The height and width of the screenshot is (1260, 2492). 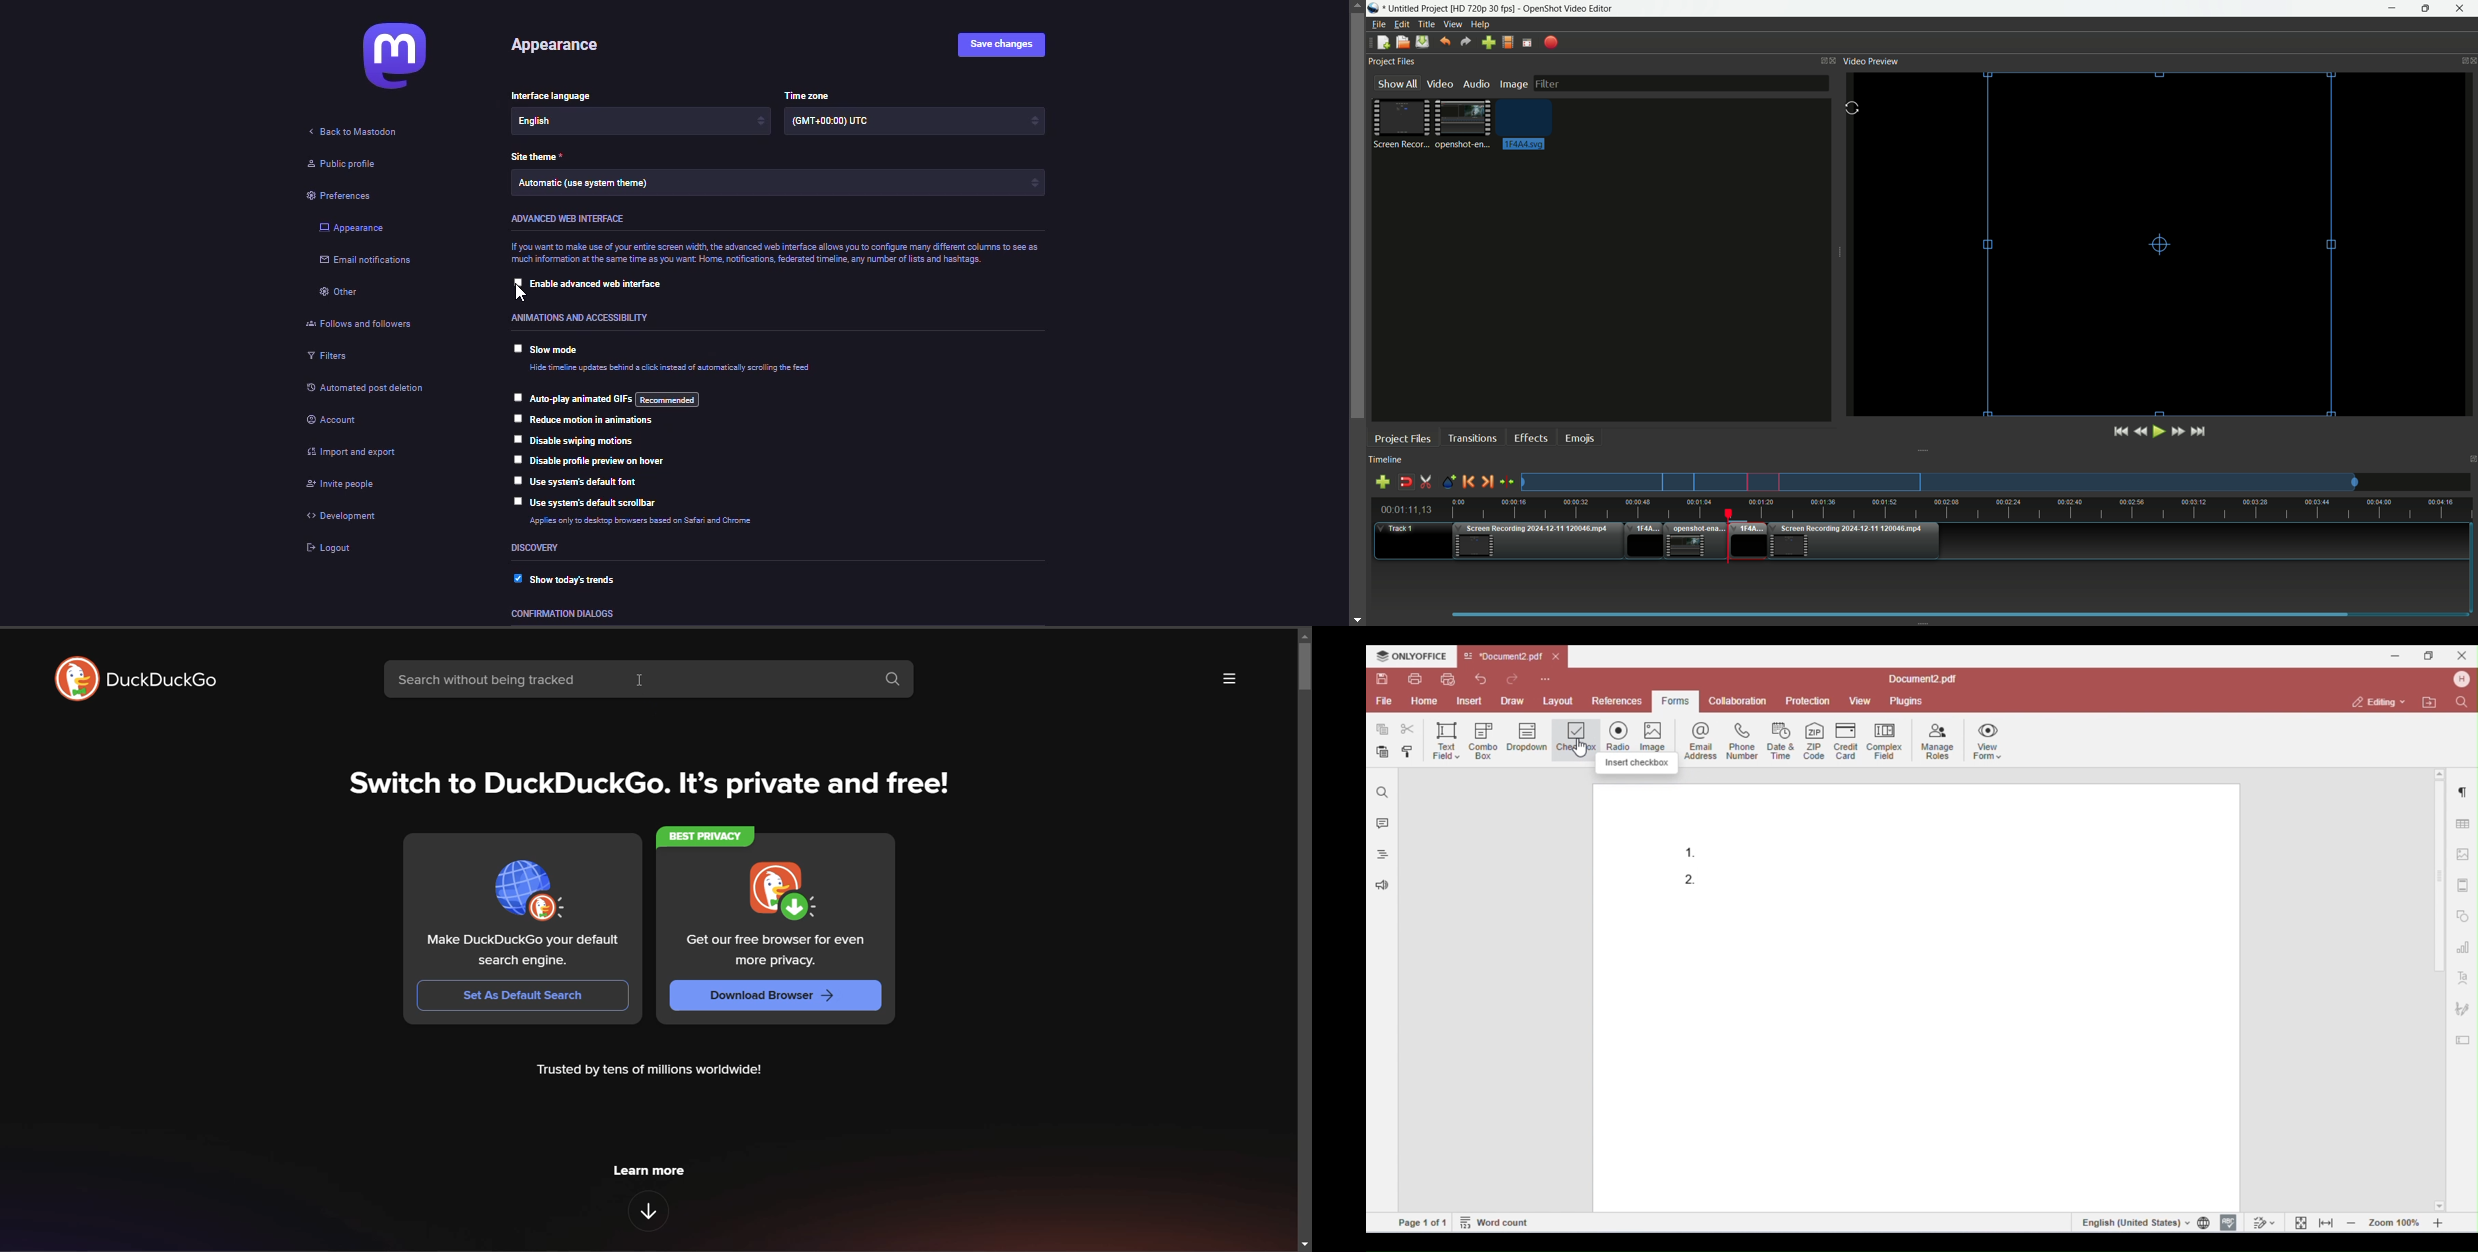 I want to click on Disable snap, so click(x=1407, y=482).